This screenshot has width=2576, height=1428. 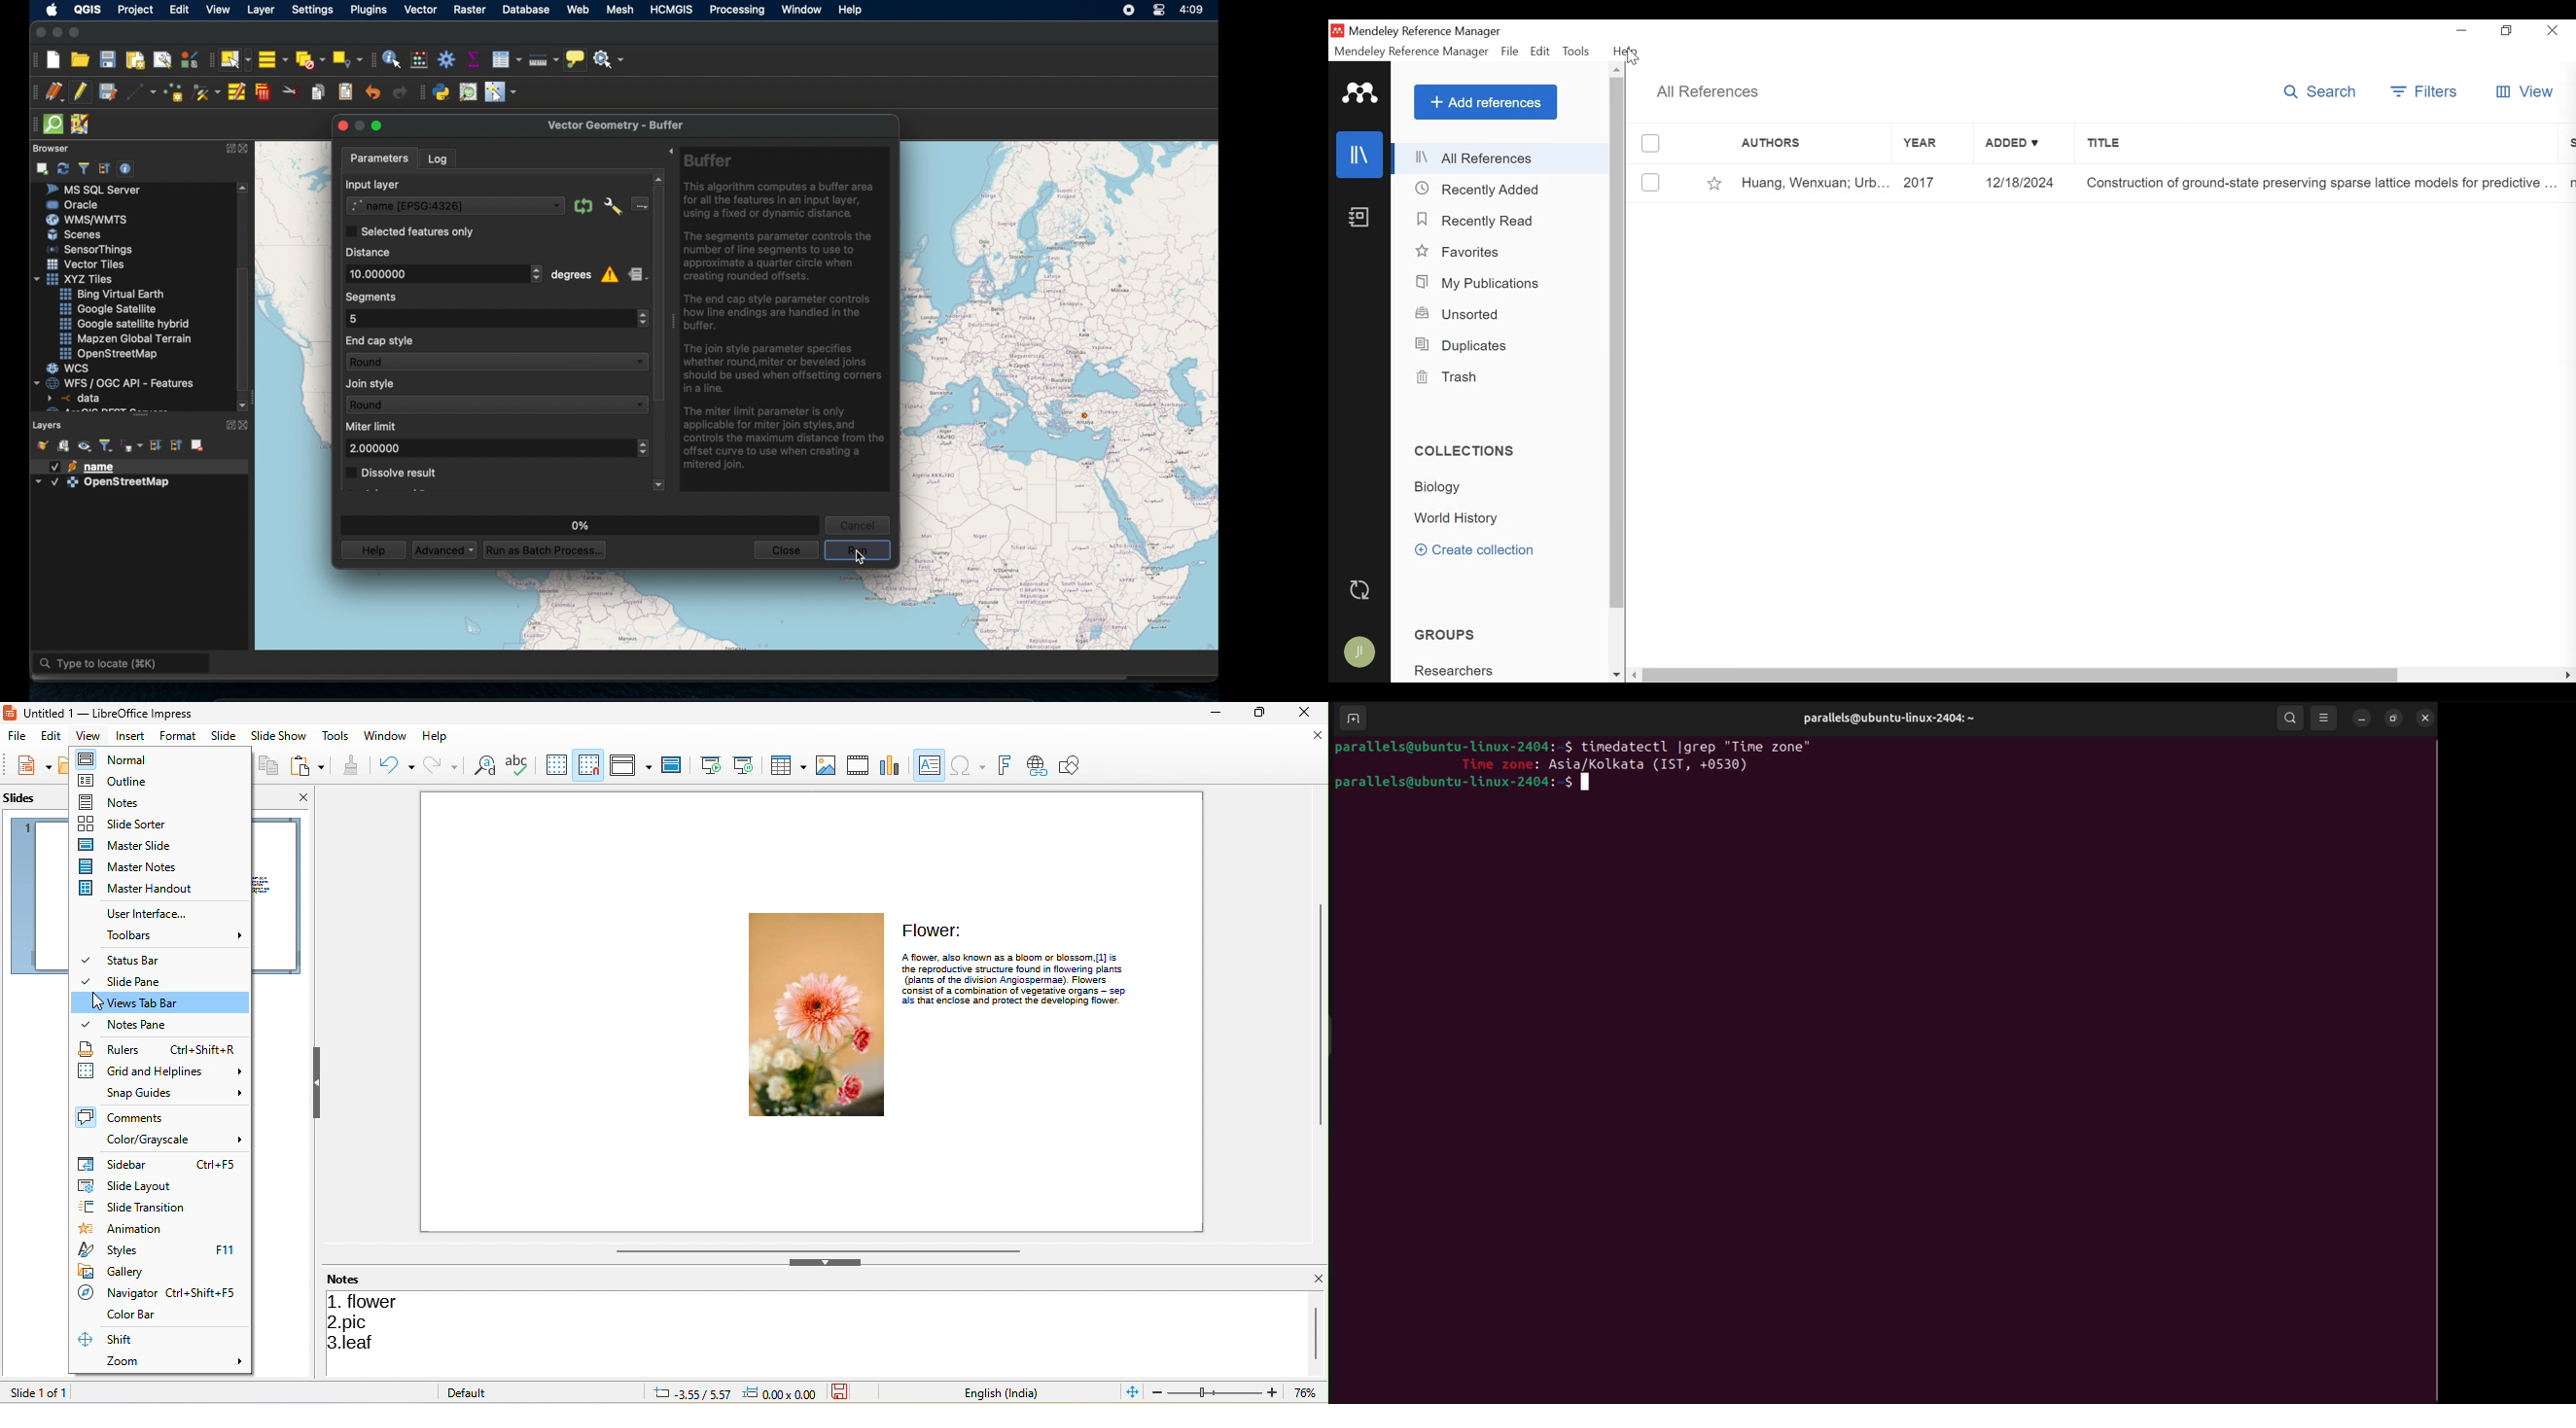 What do you see at coordinates (1501, 158) in the screenshot?
I see `All References` at bounding box center [1501, 158].